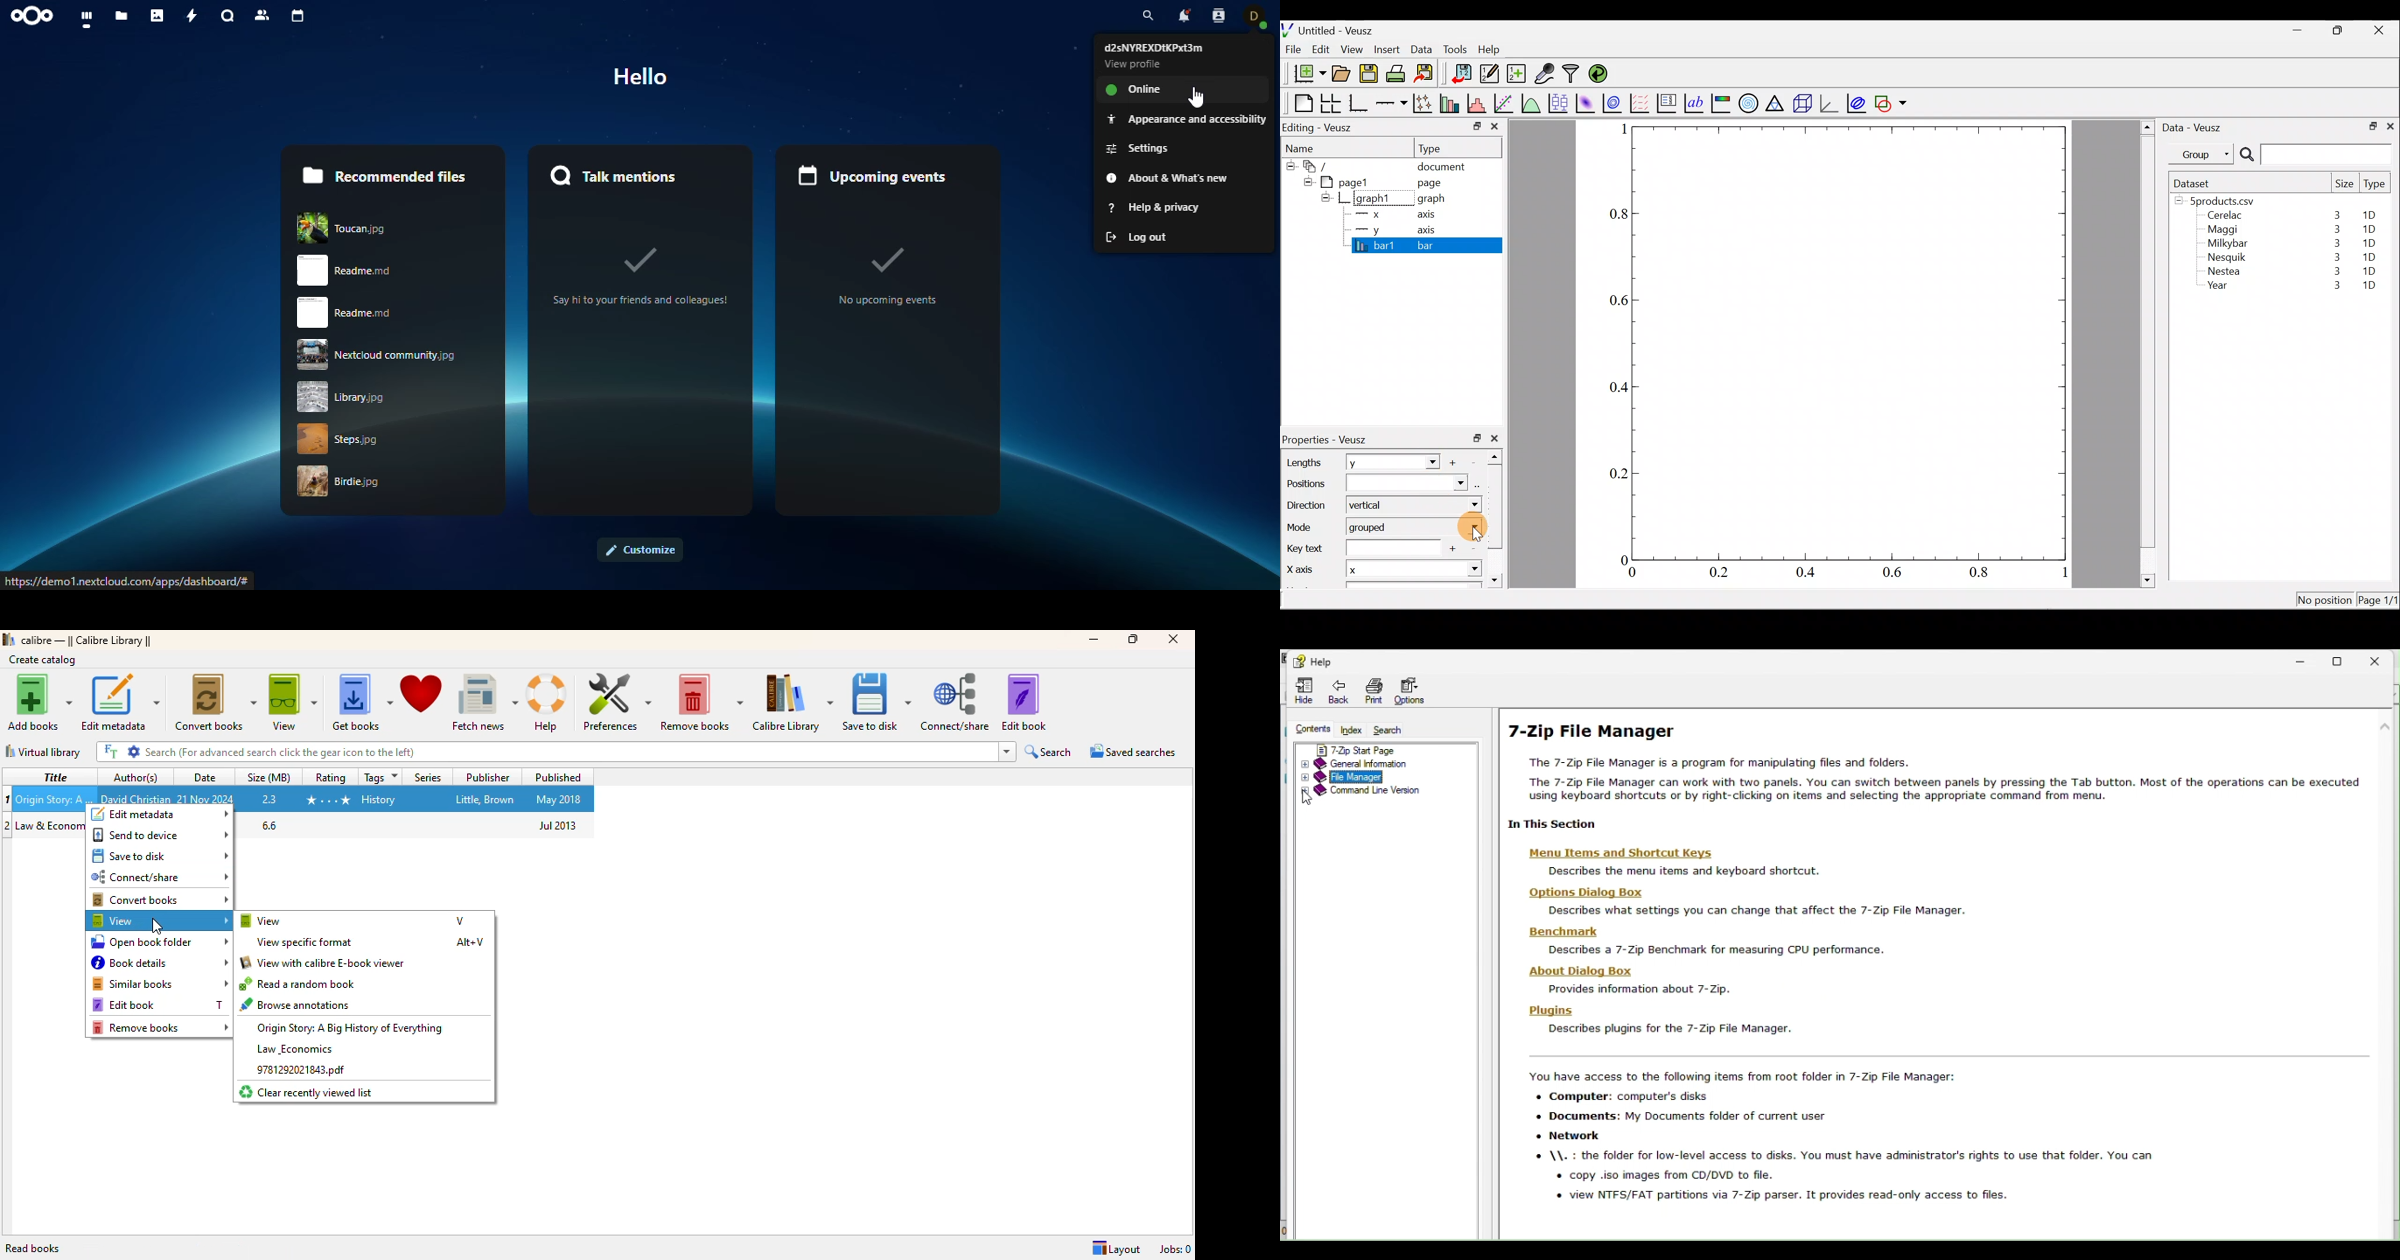 The height and width of the screenshot is (1260, 2408). I want to click on Toucan.JPG, so click(382, 225).